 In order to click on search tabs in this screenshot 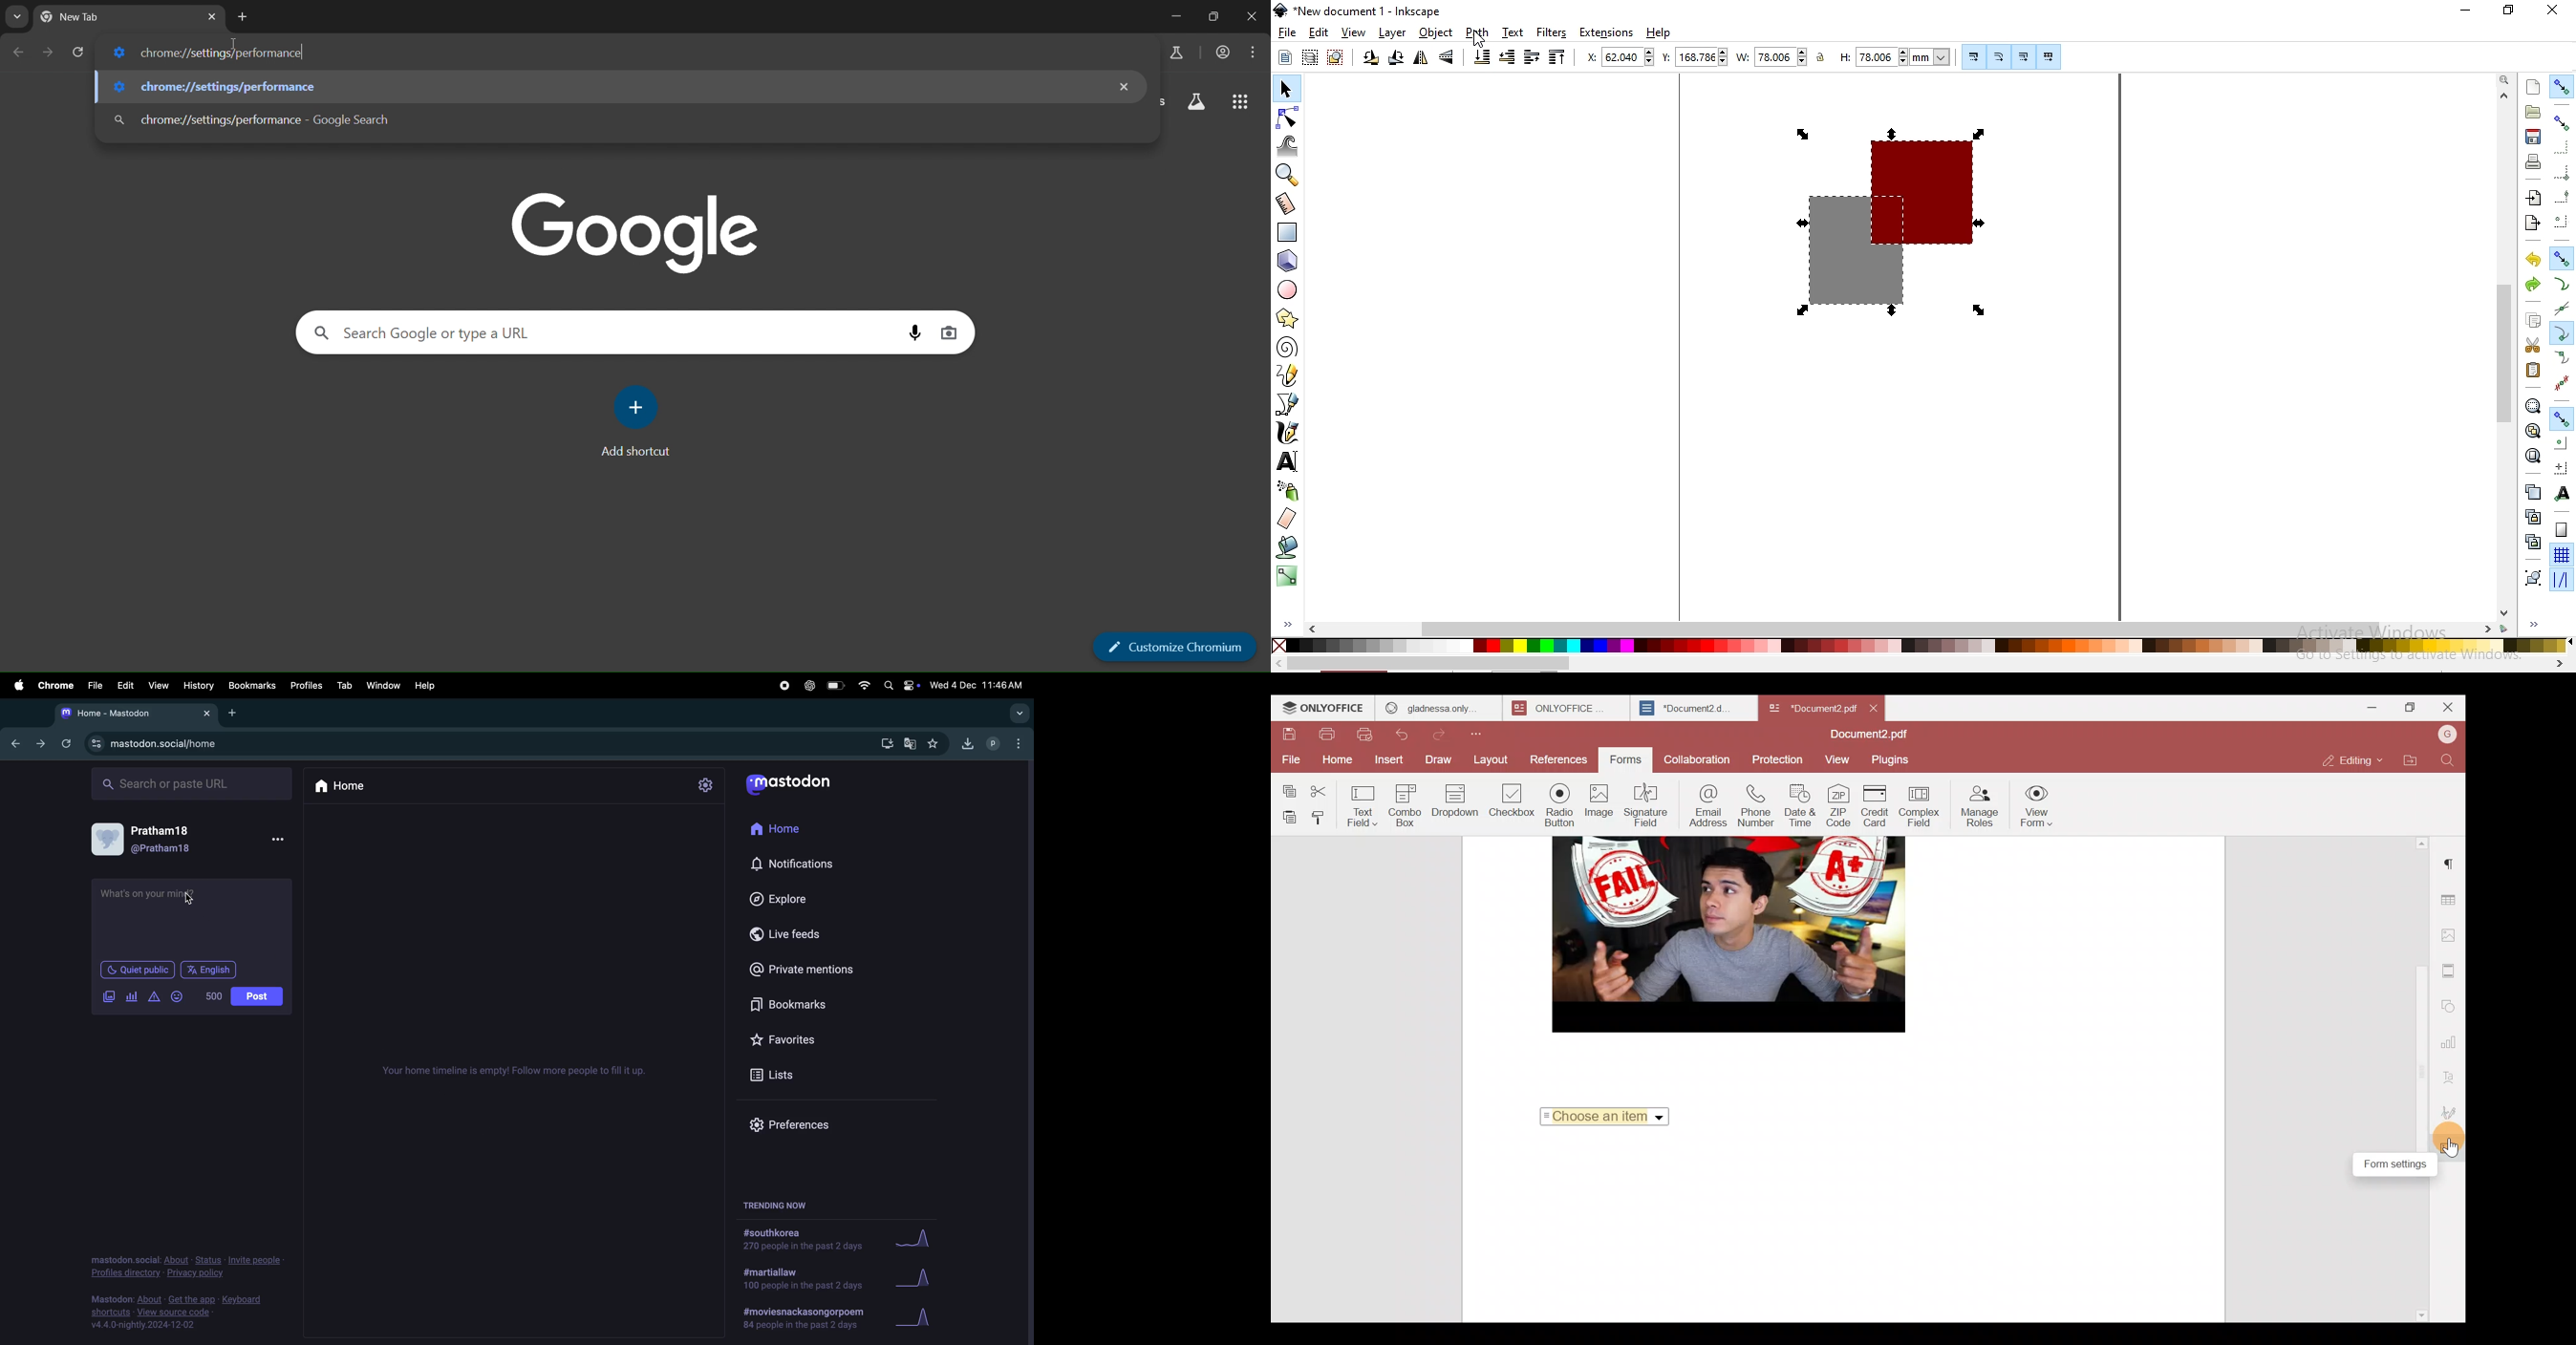, I will do `click(18, 17)`.